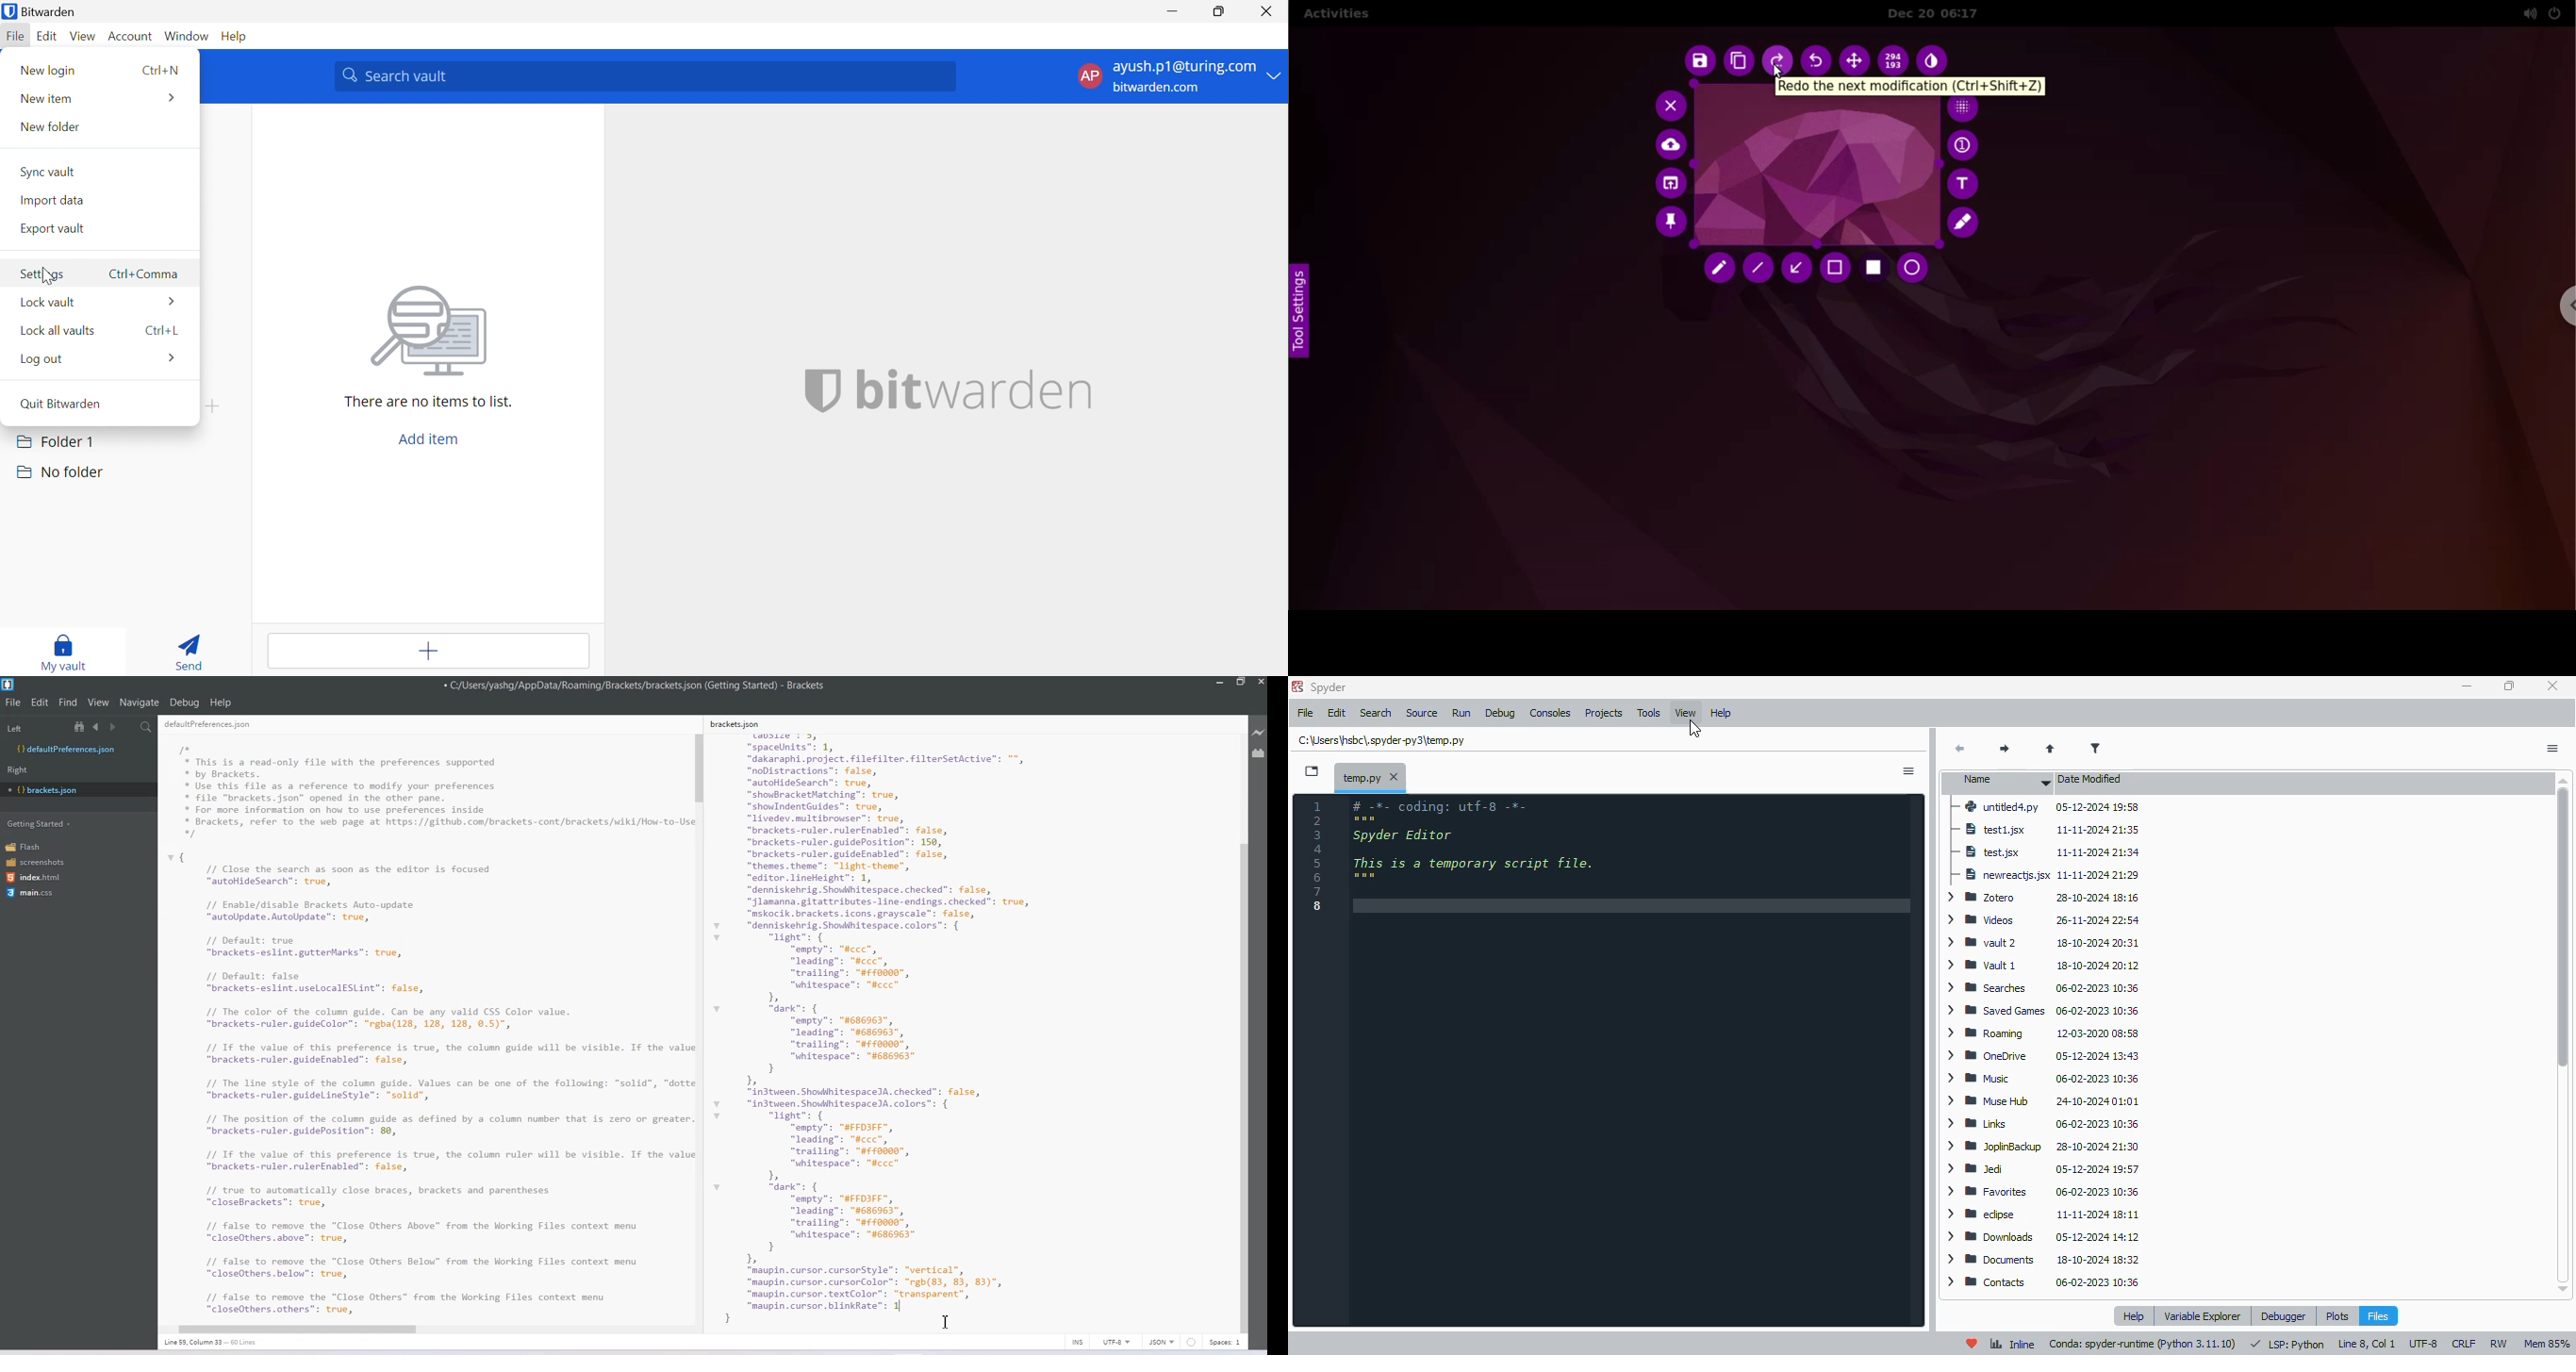  I want to click on JoplinBackup, so click(2044, 1146).